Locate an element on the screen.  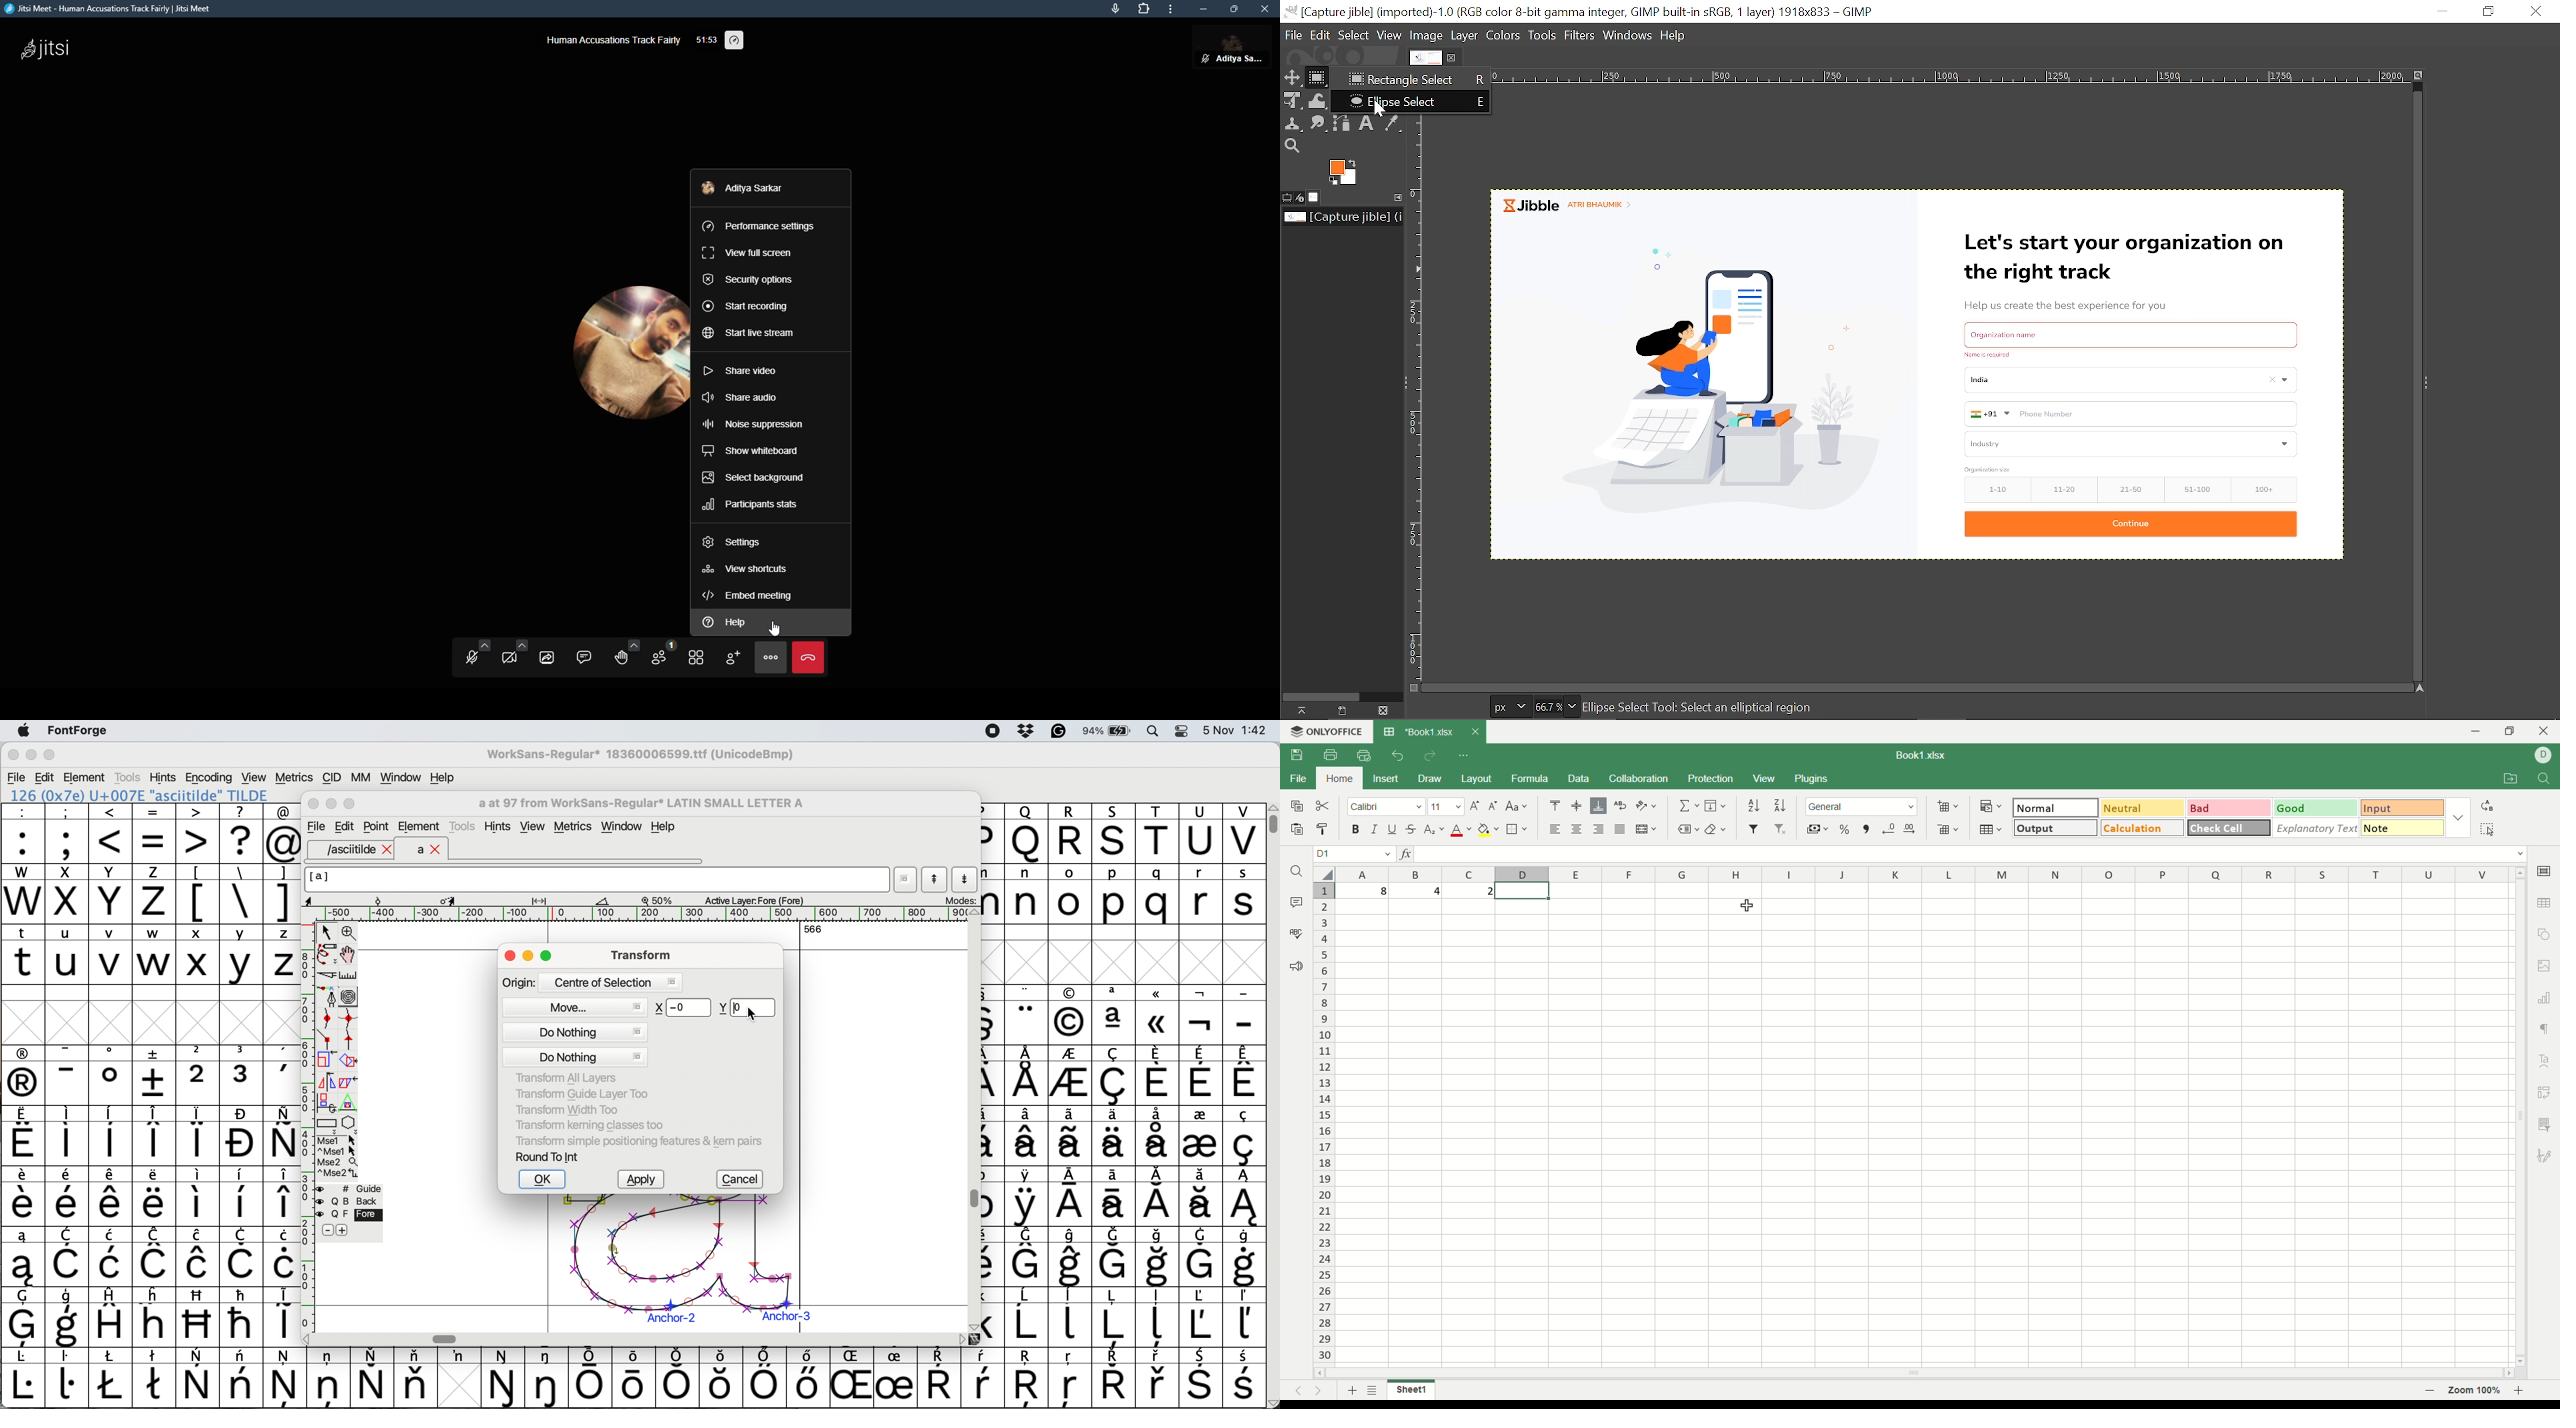
symbol is located at coordinates (591, 1379).